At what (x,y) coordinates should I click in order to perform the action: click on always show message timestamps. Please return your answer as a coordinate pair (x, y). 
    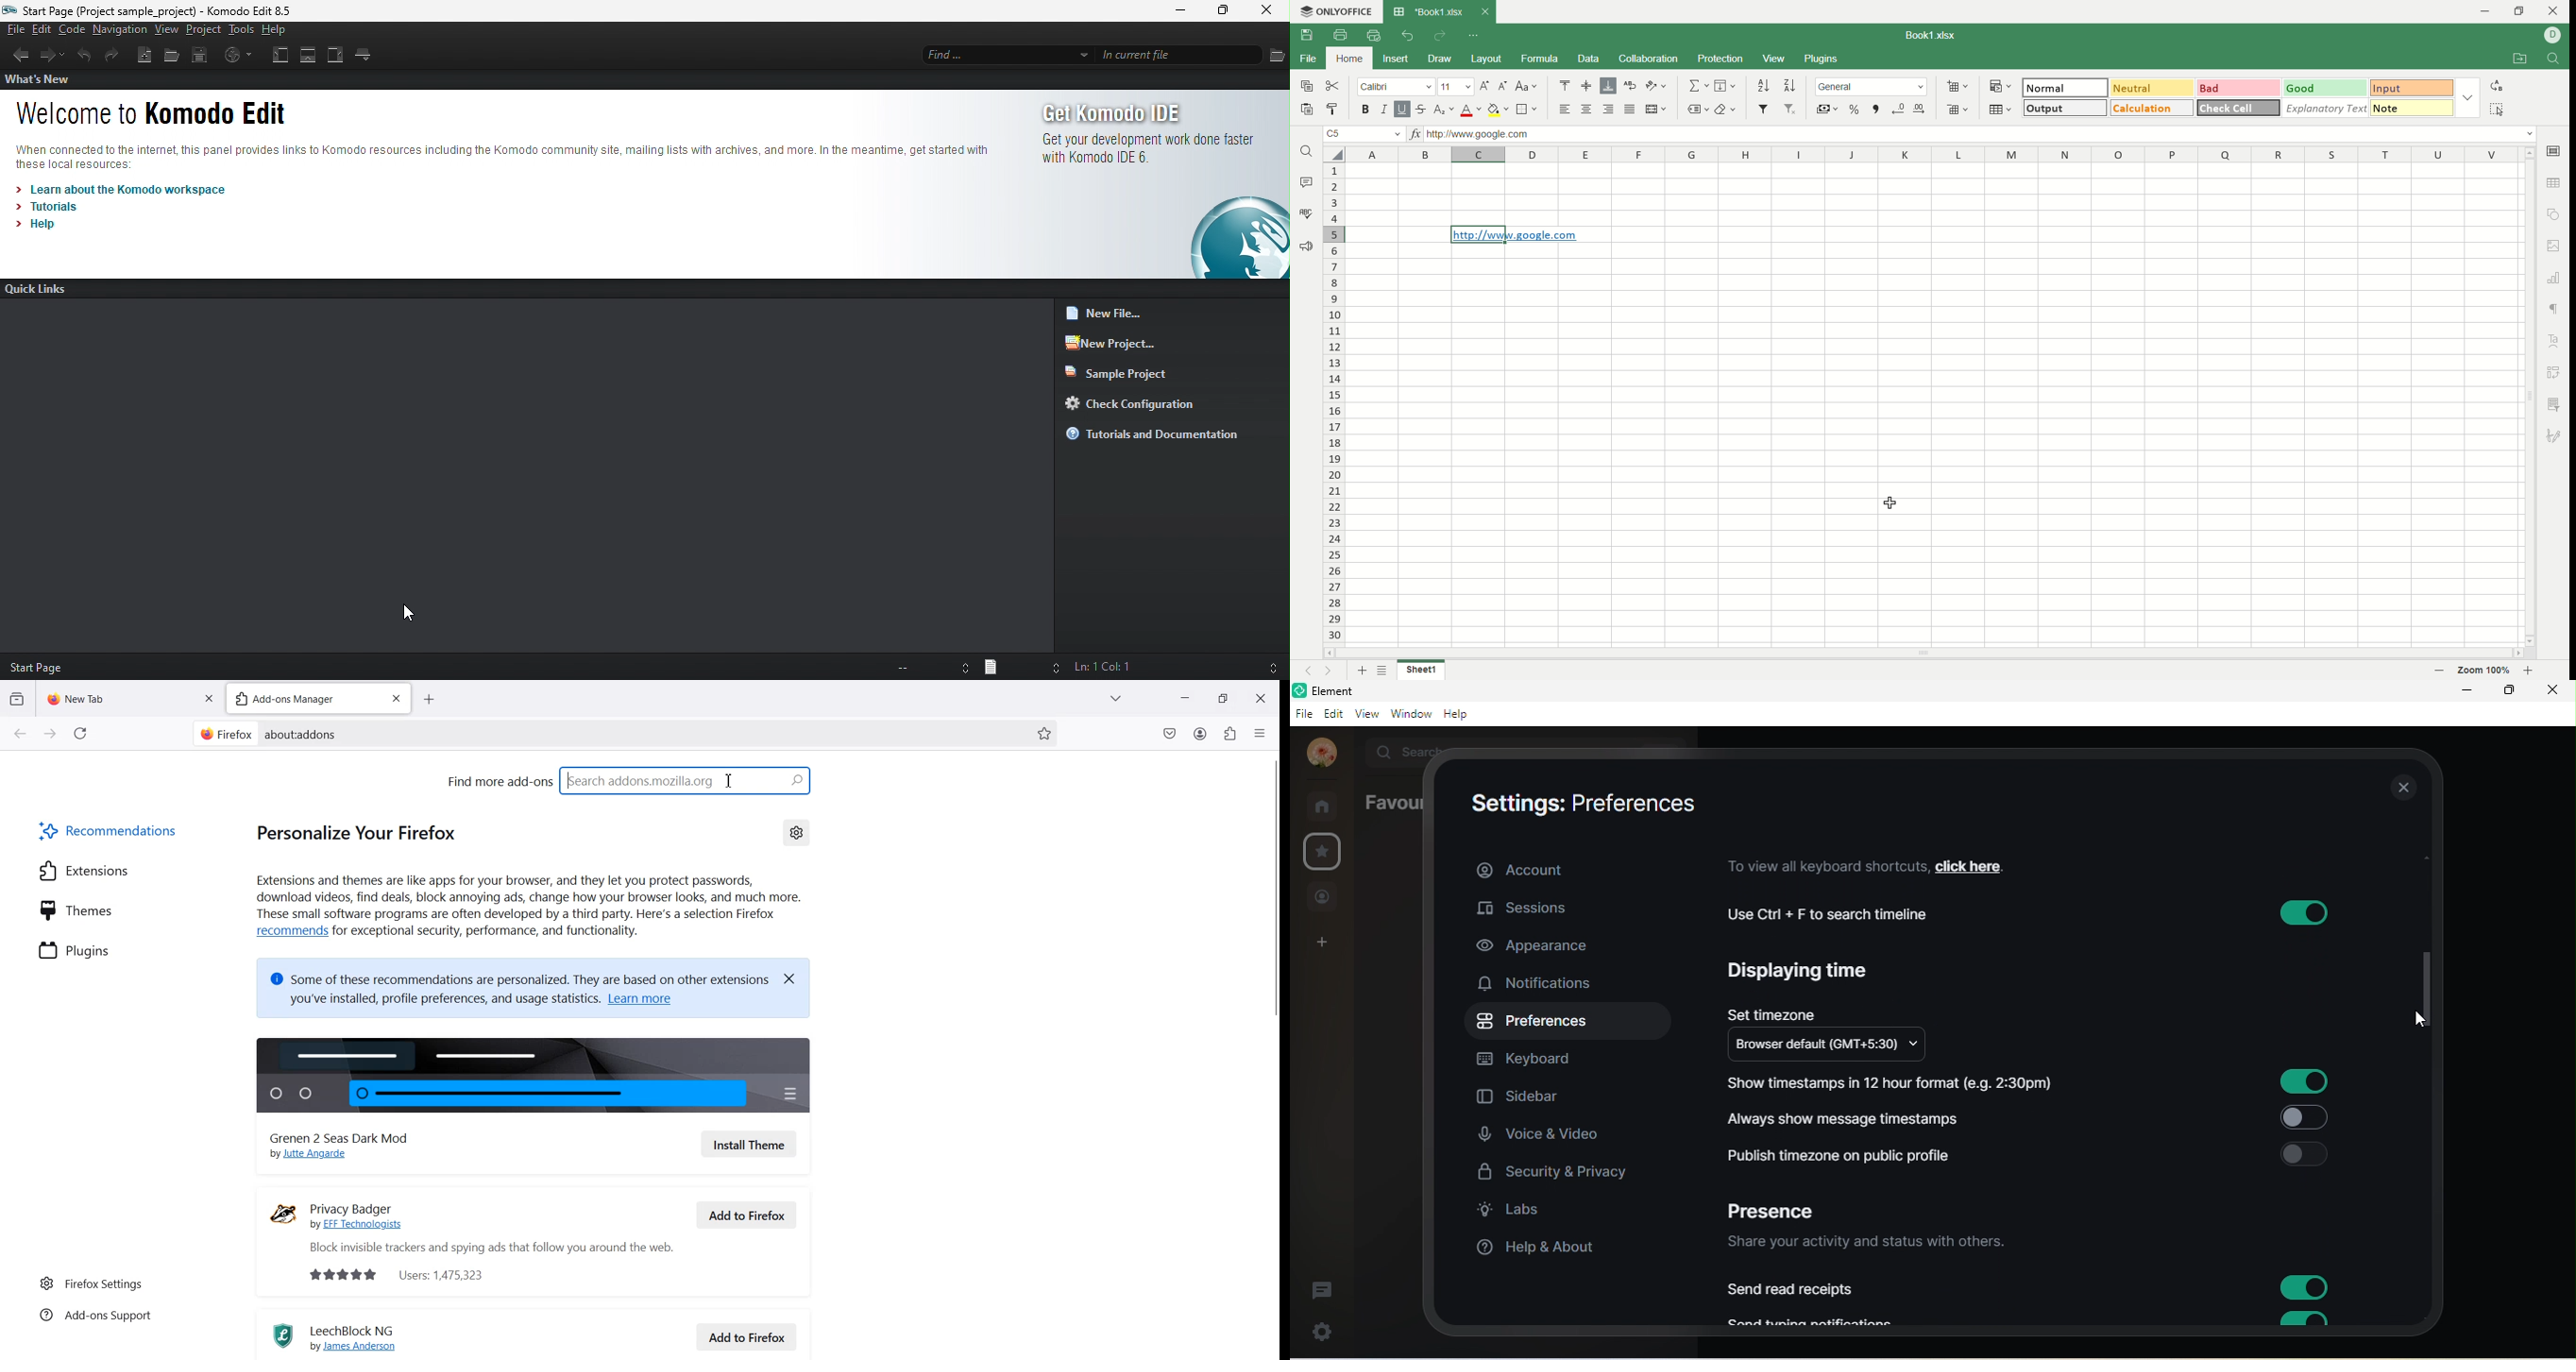
    Looking at the image, I should click on (1850, 1117).